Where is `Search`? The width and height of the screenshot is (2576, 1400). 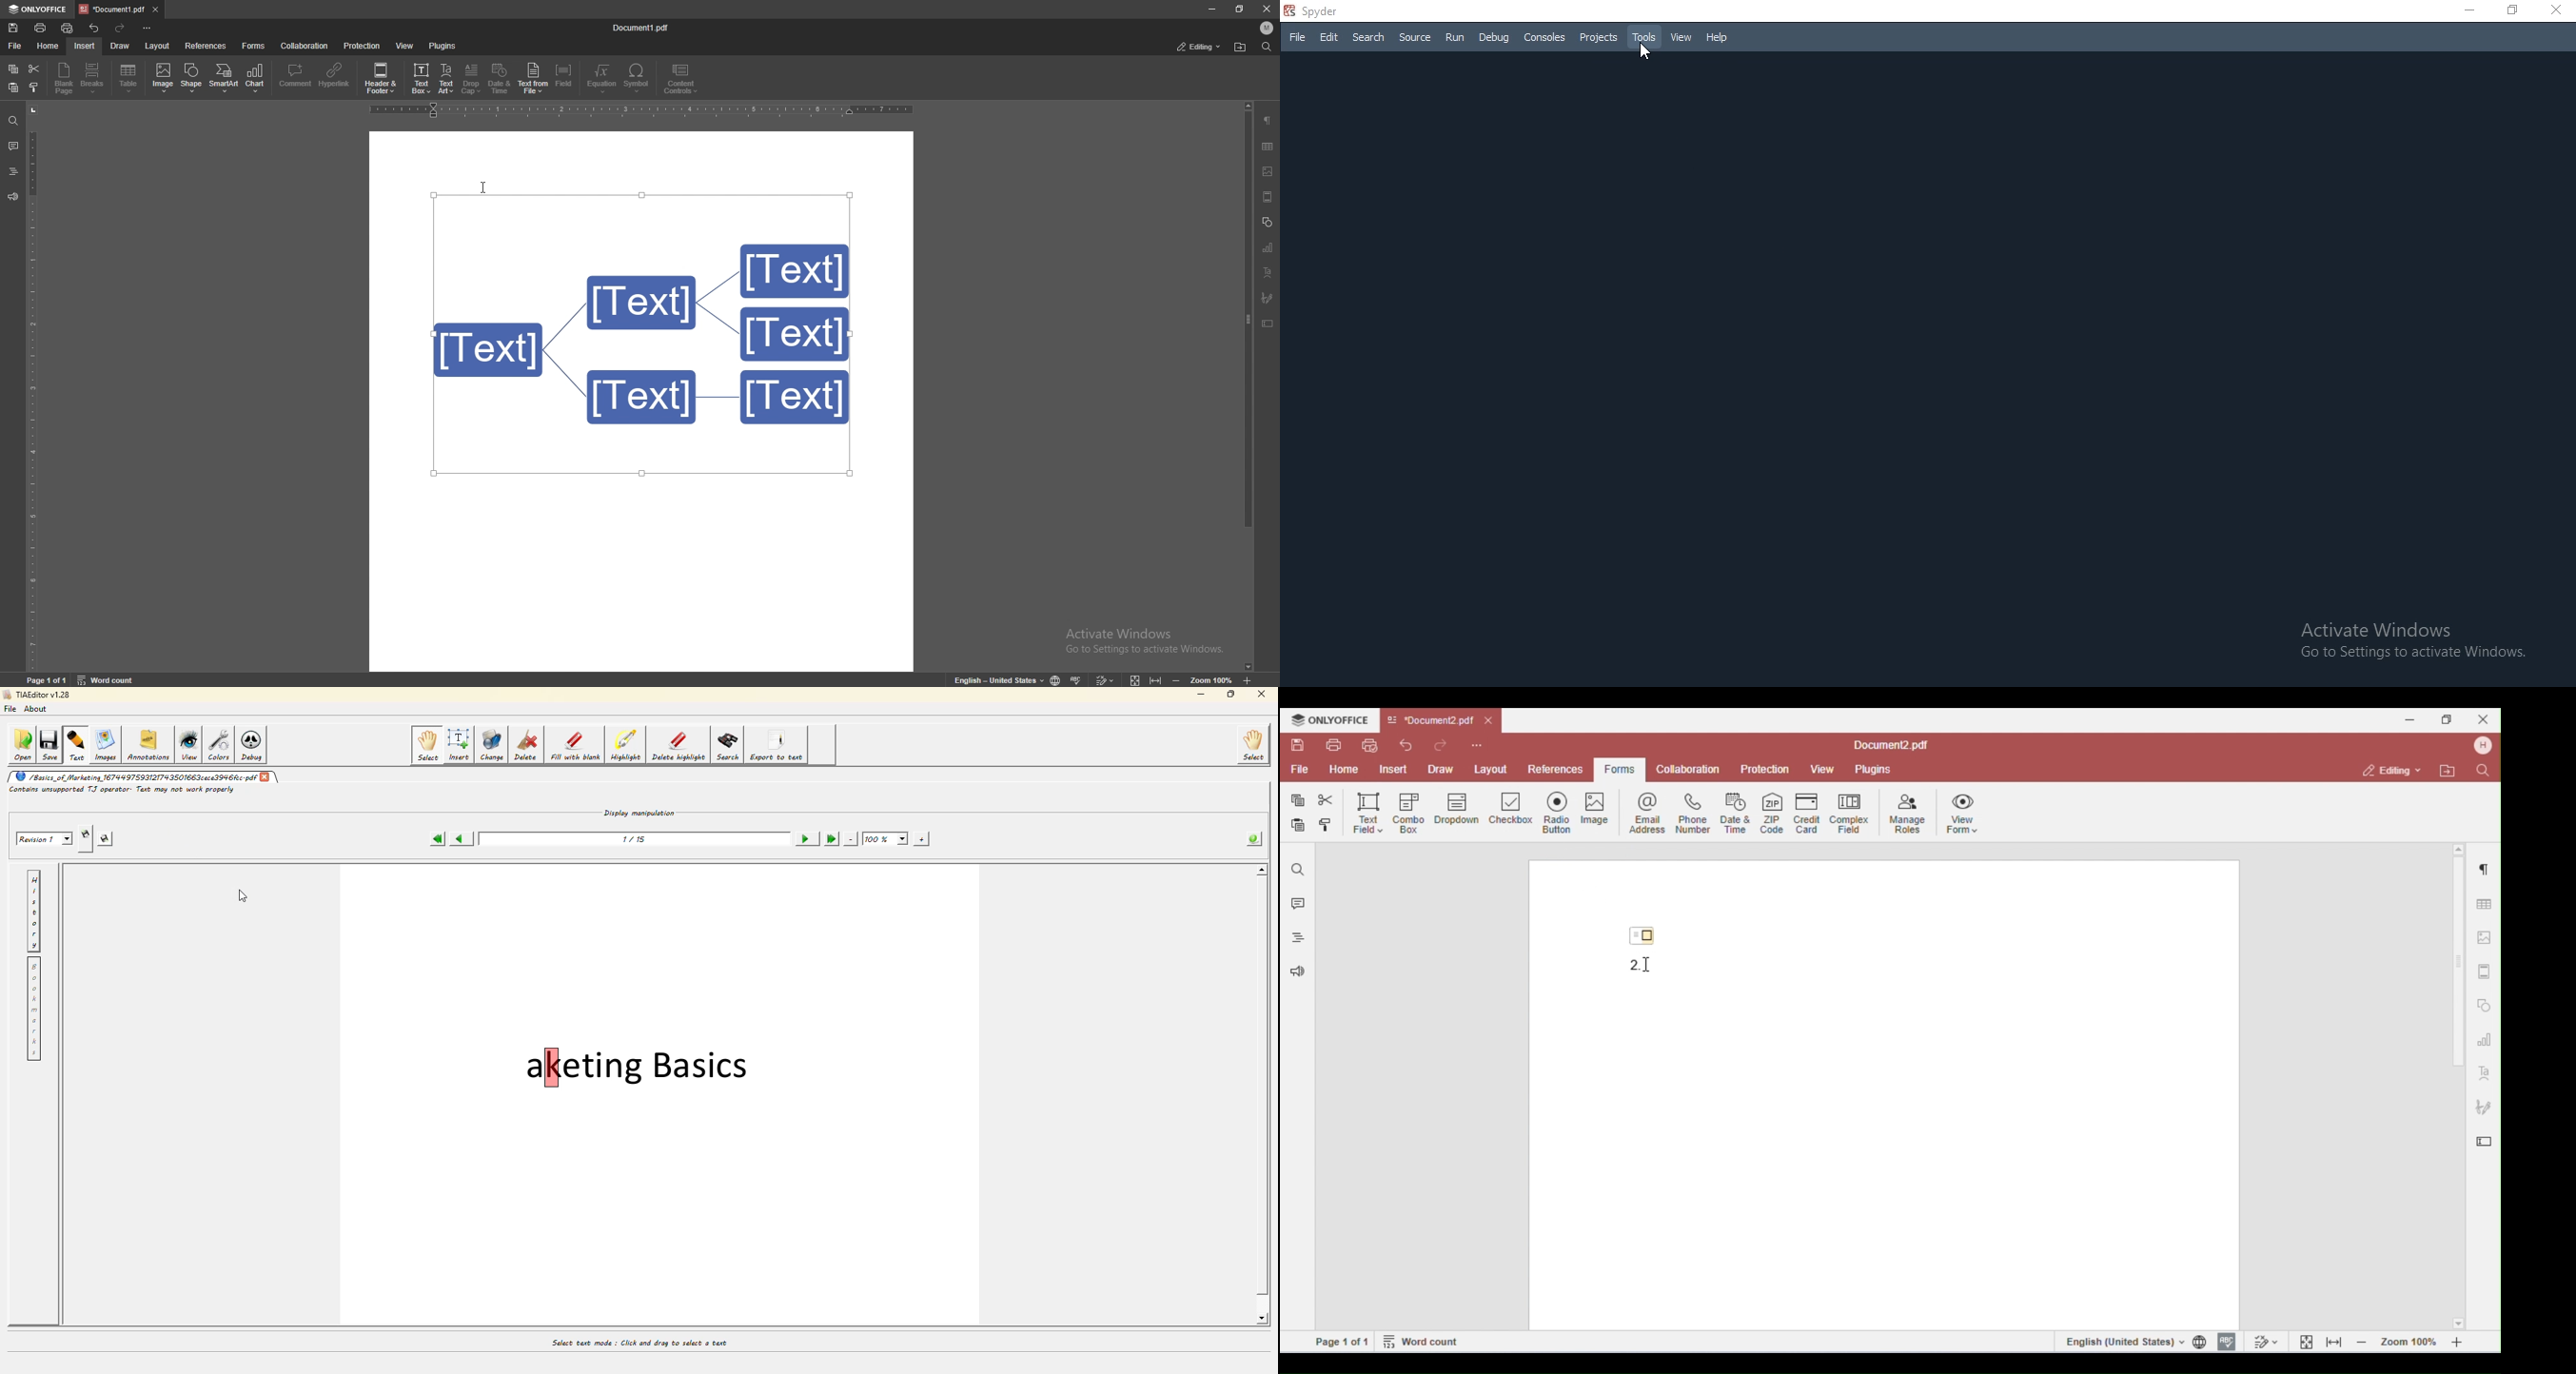 Search is located at coordinates (1368, 38).